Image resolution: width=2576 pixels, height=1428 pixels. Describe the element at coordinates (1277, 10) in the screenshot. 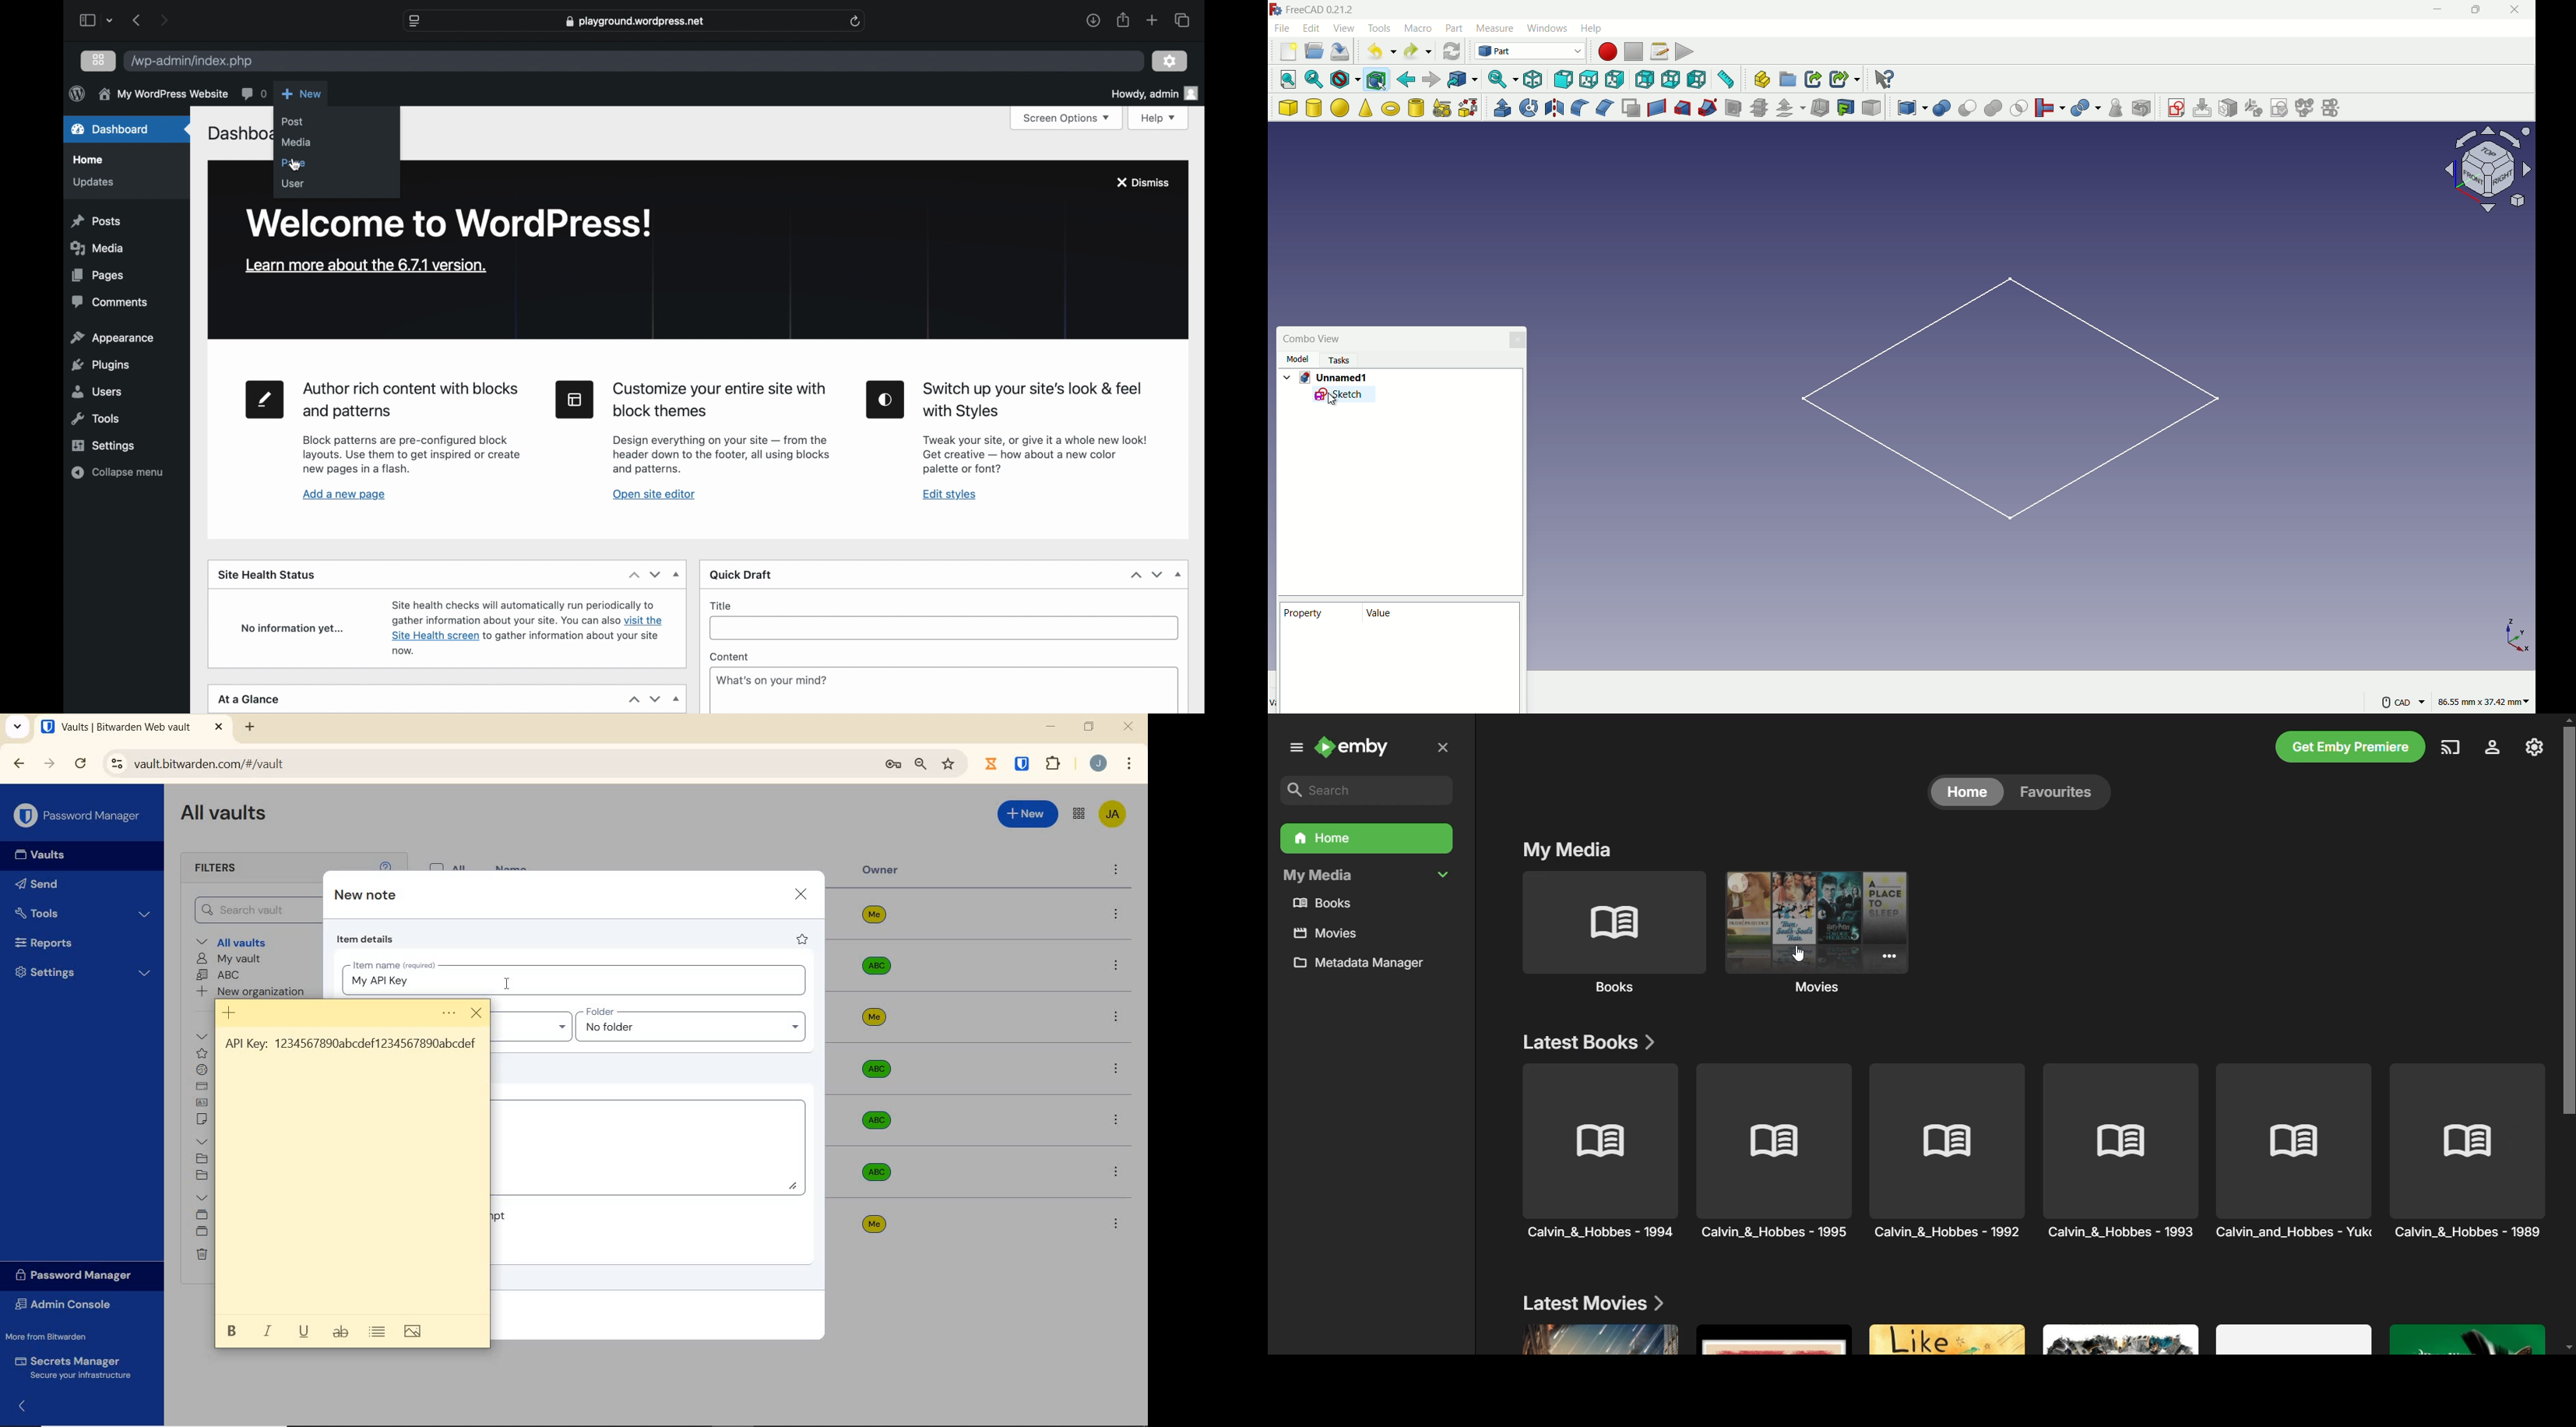

I see `logo` at that location.